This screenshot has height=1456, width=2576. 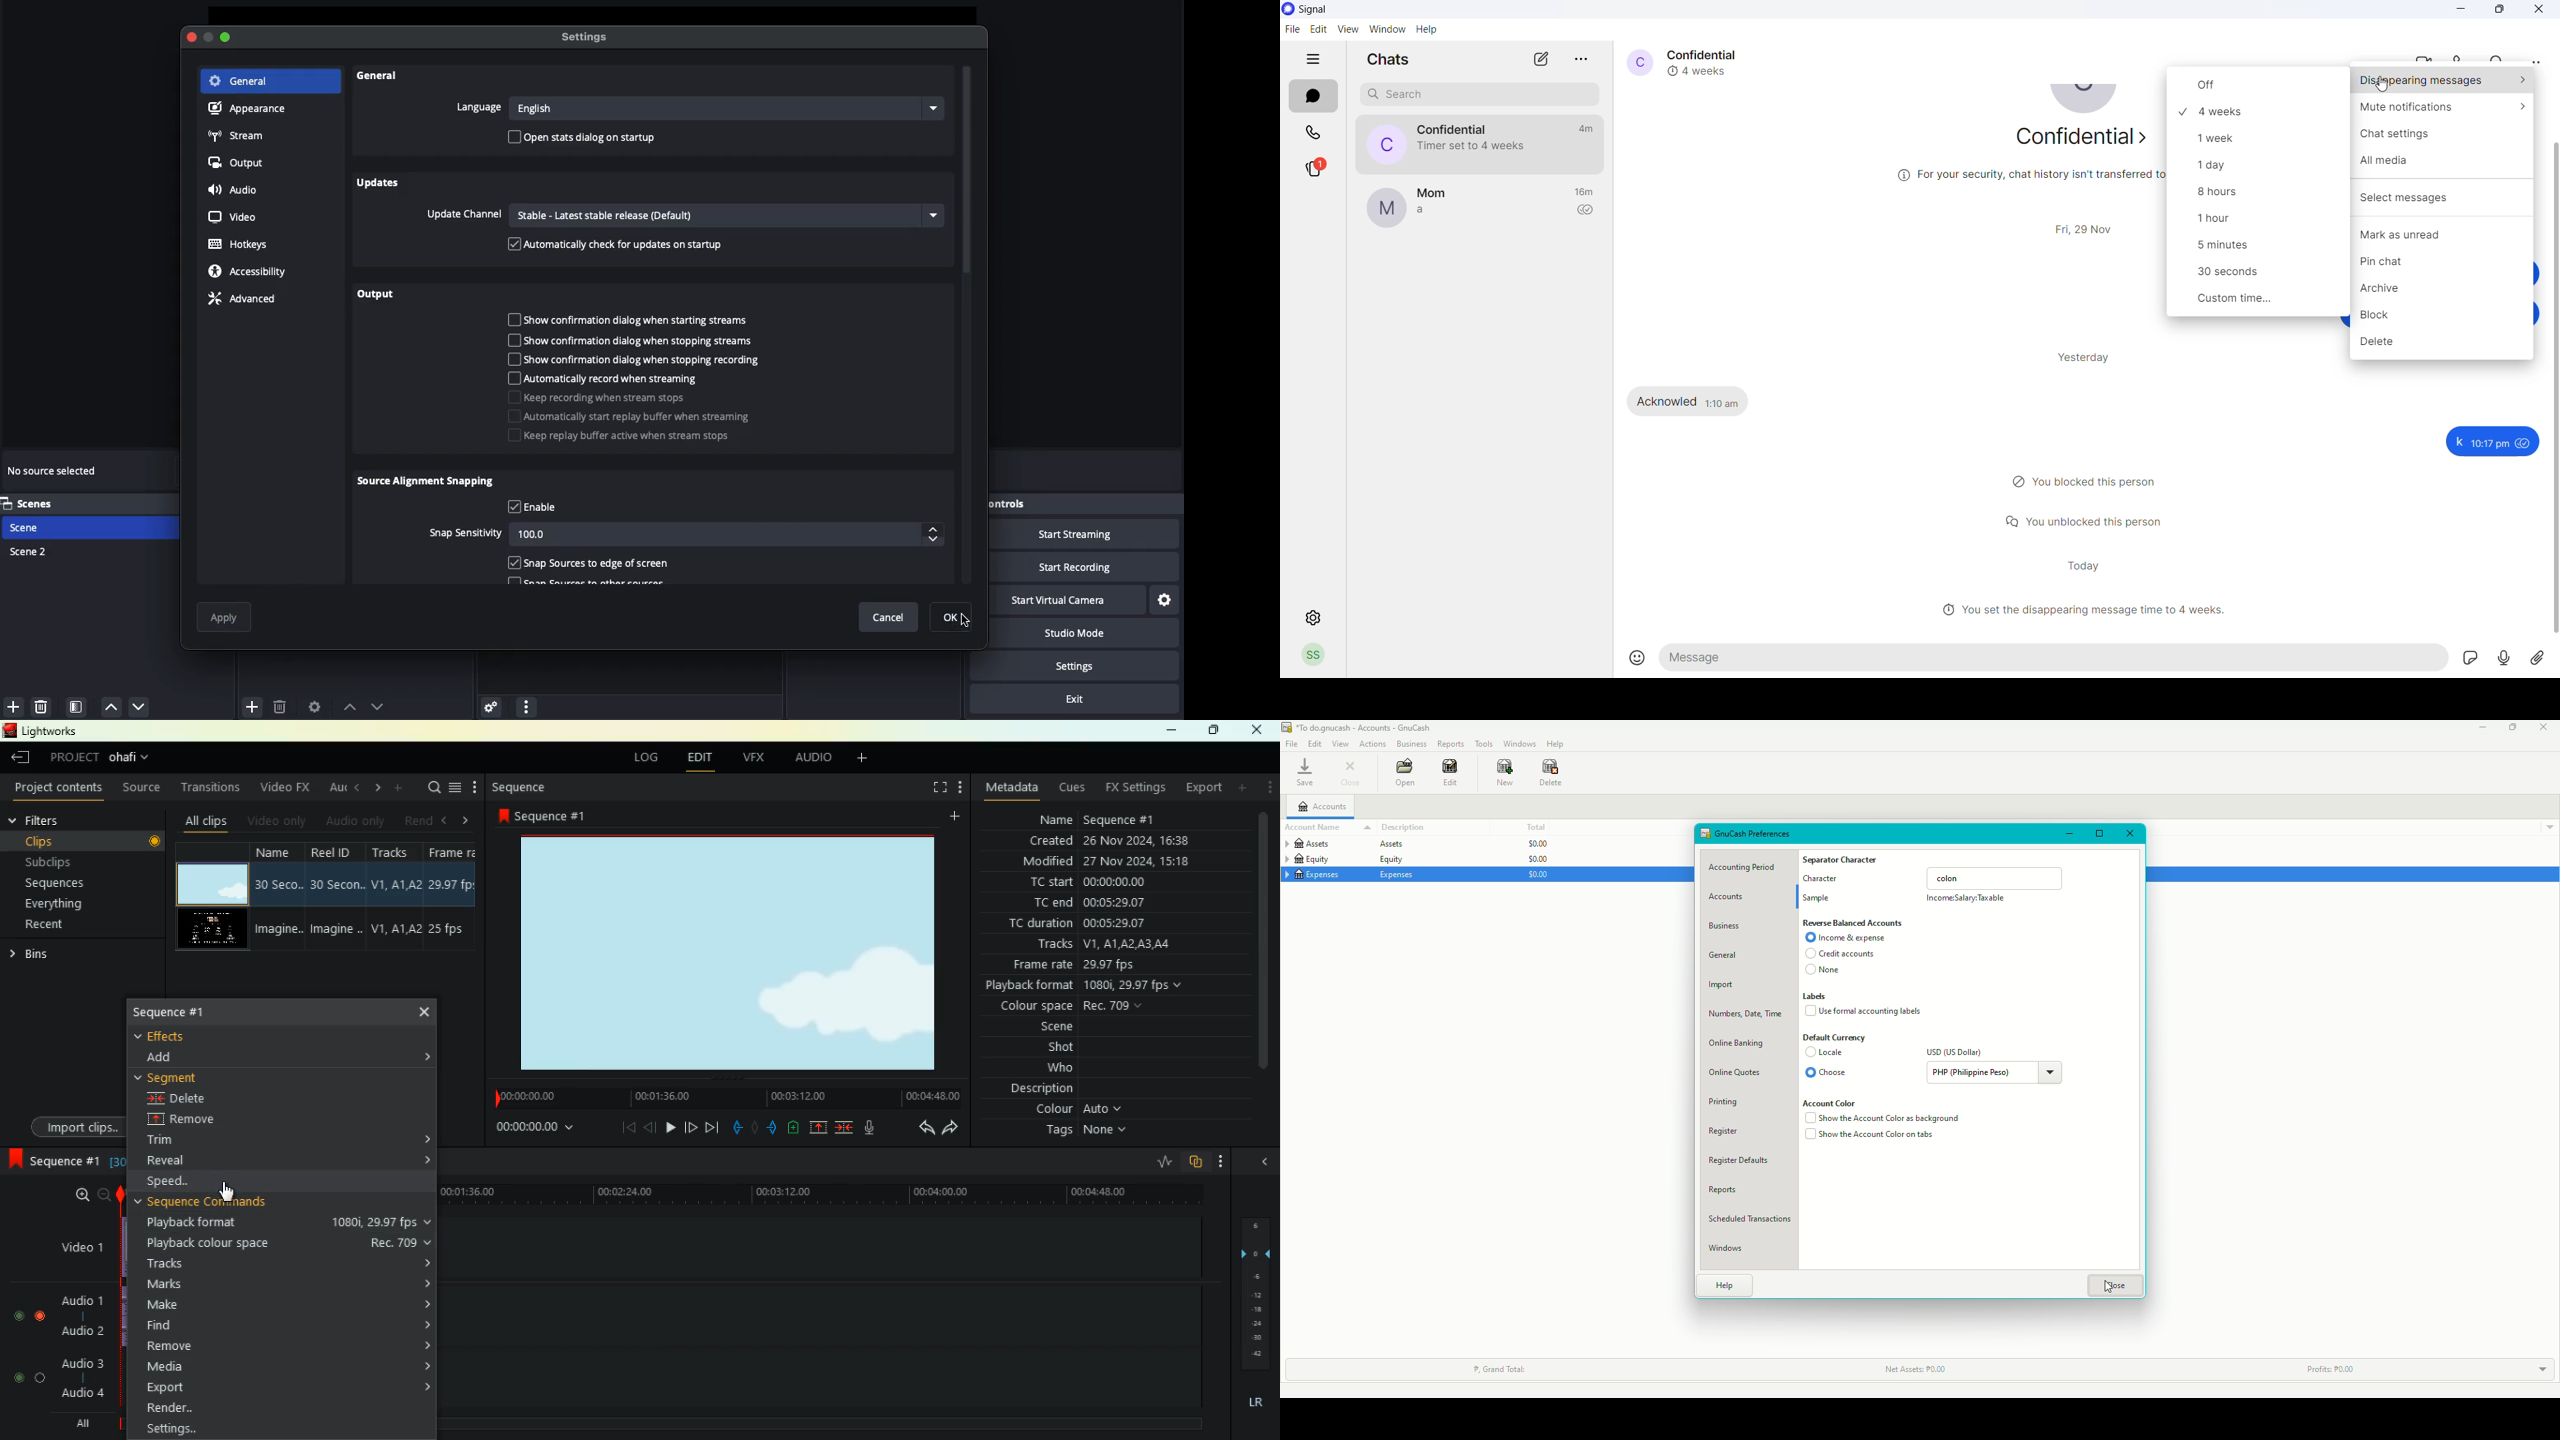 I want to click on reveal, so click(x=189, y=1159).